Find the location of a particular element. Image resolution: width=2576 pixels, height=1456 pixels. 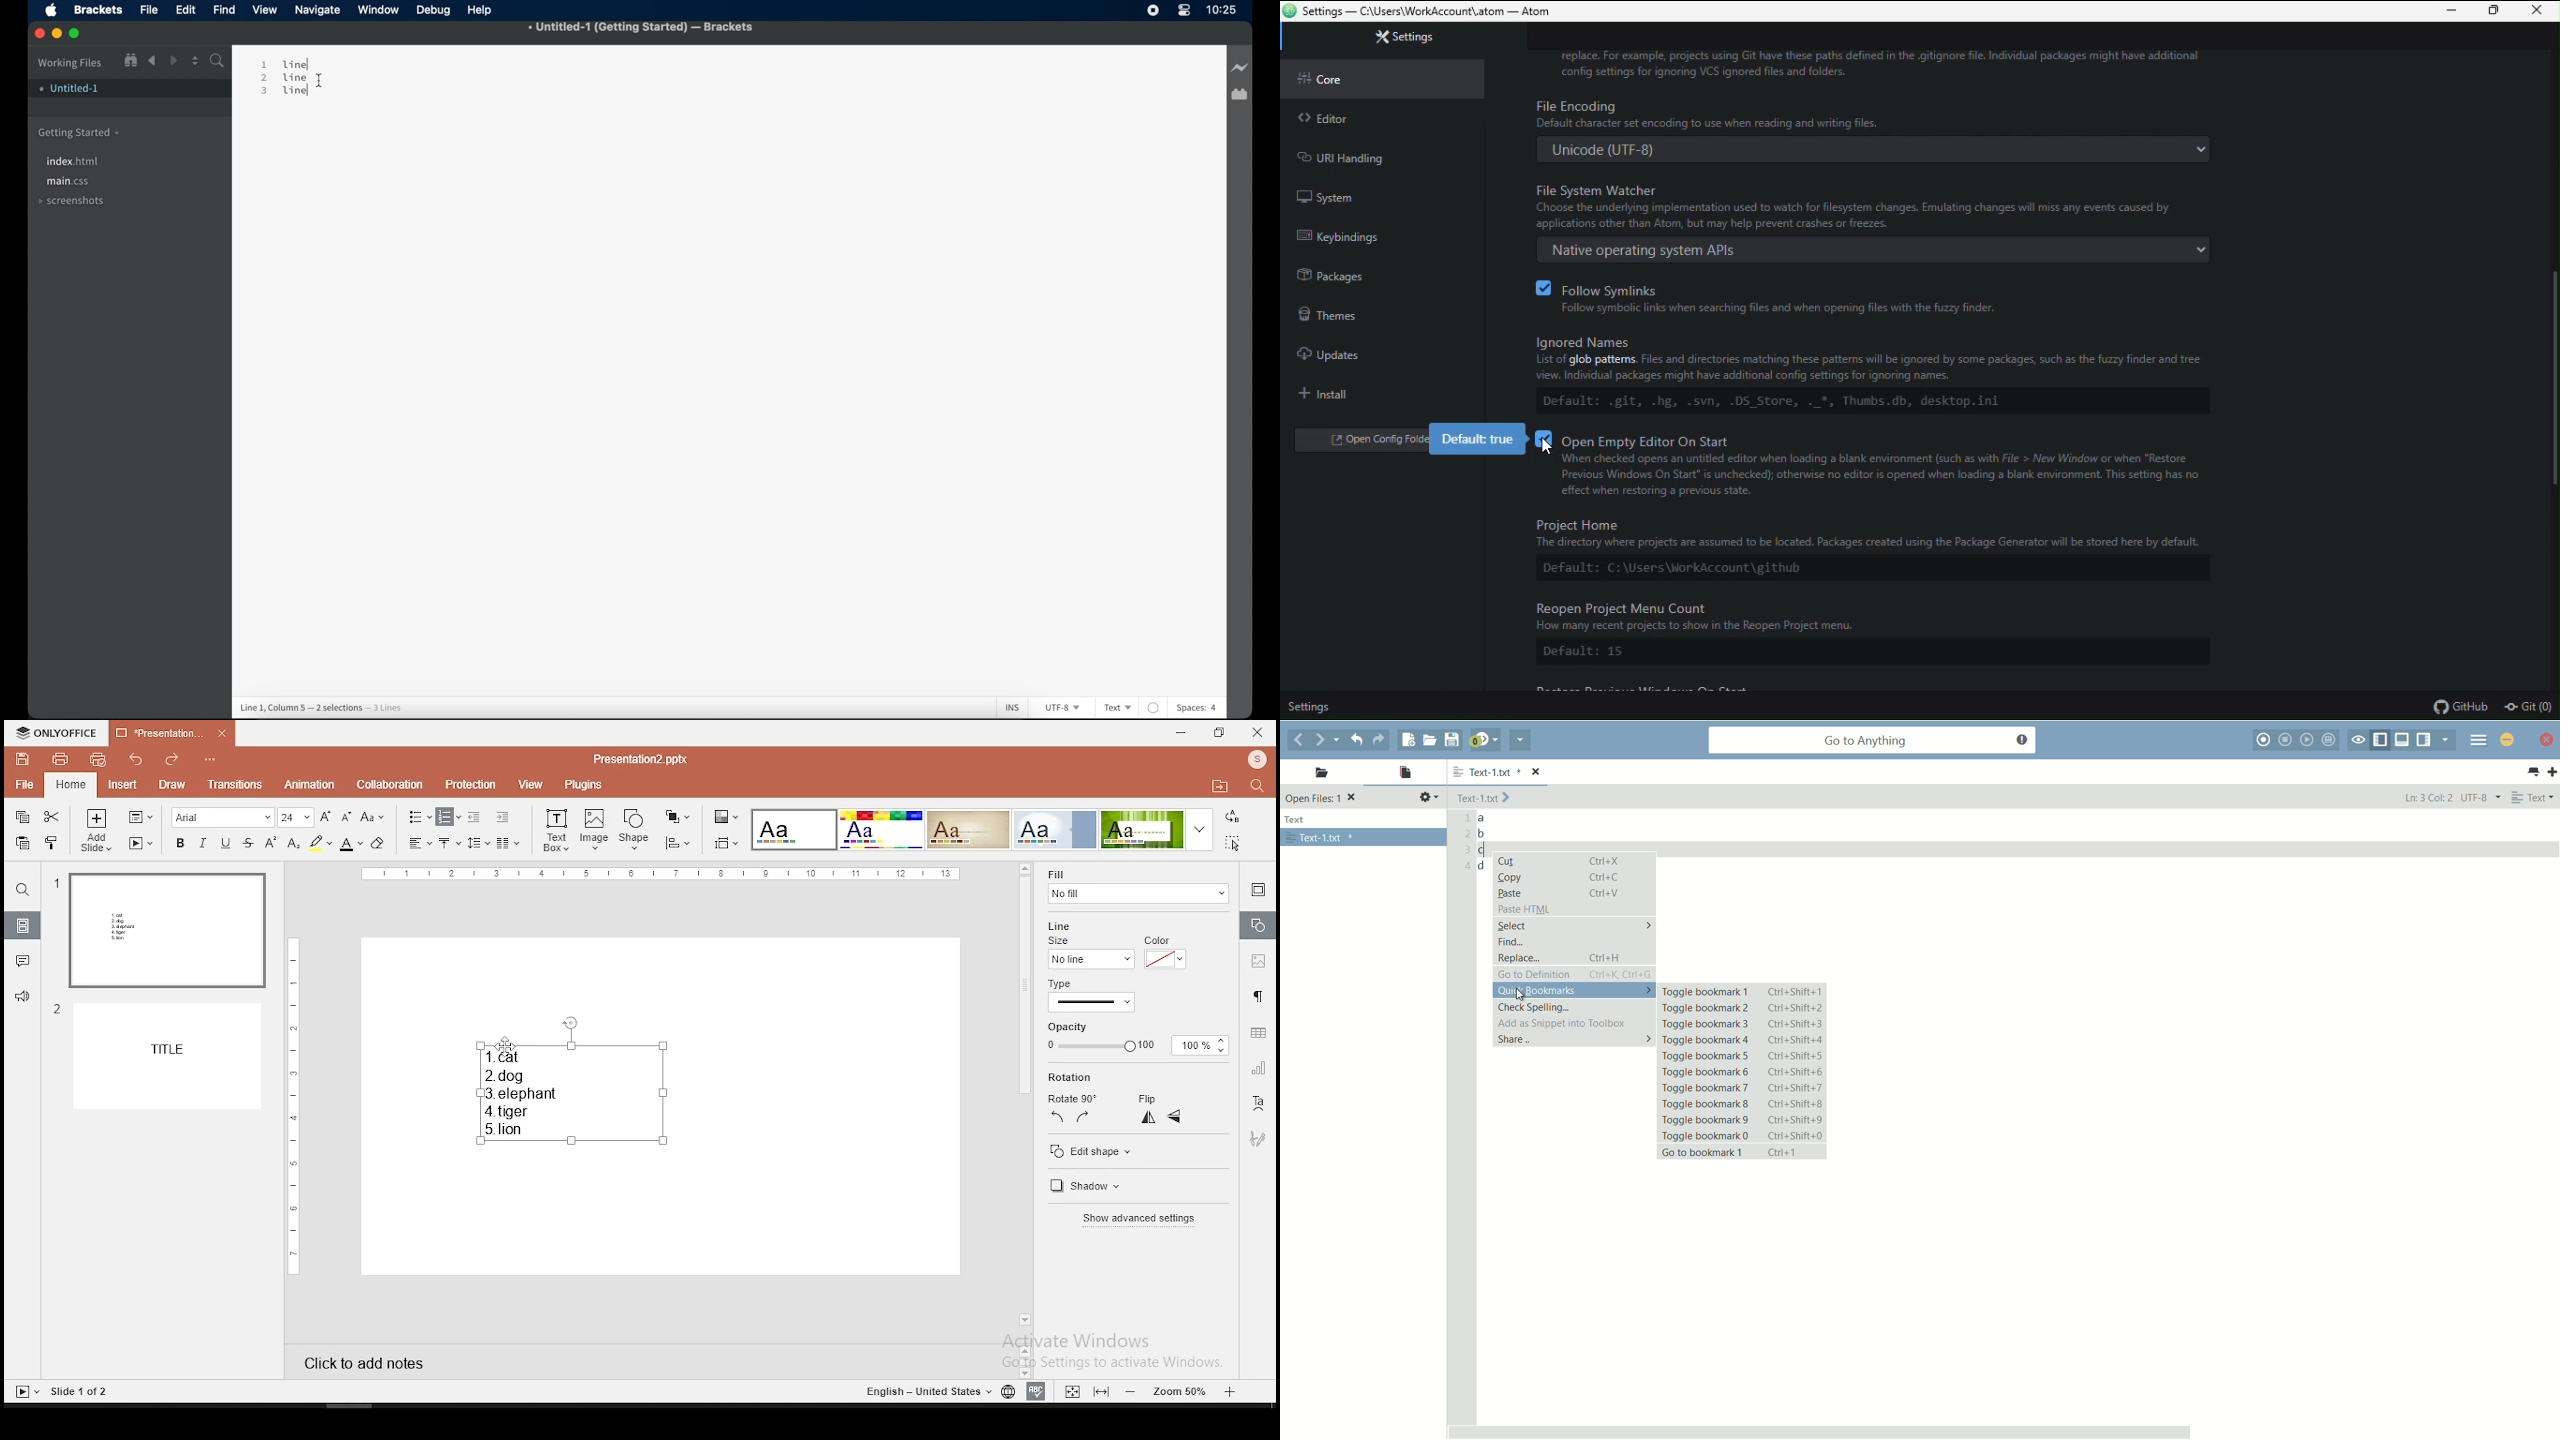

flip is located at coordinates (1150, 1095).